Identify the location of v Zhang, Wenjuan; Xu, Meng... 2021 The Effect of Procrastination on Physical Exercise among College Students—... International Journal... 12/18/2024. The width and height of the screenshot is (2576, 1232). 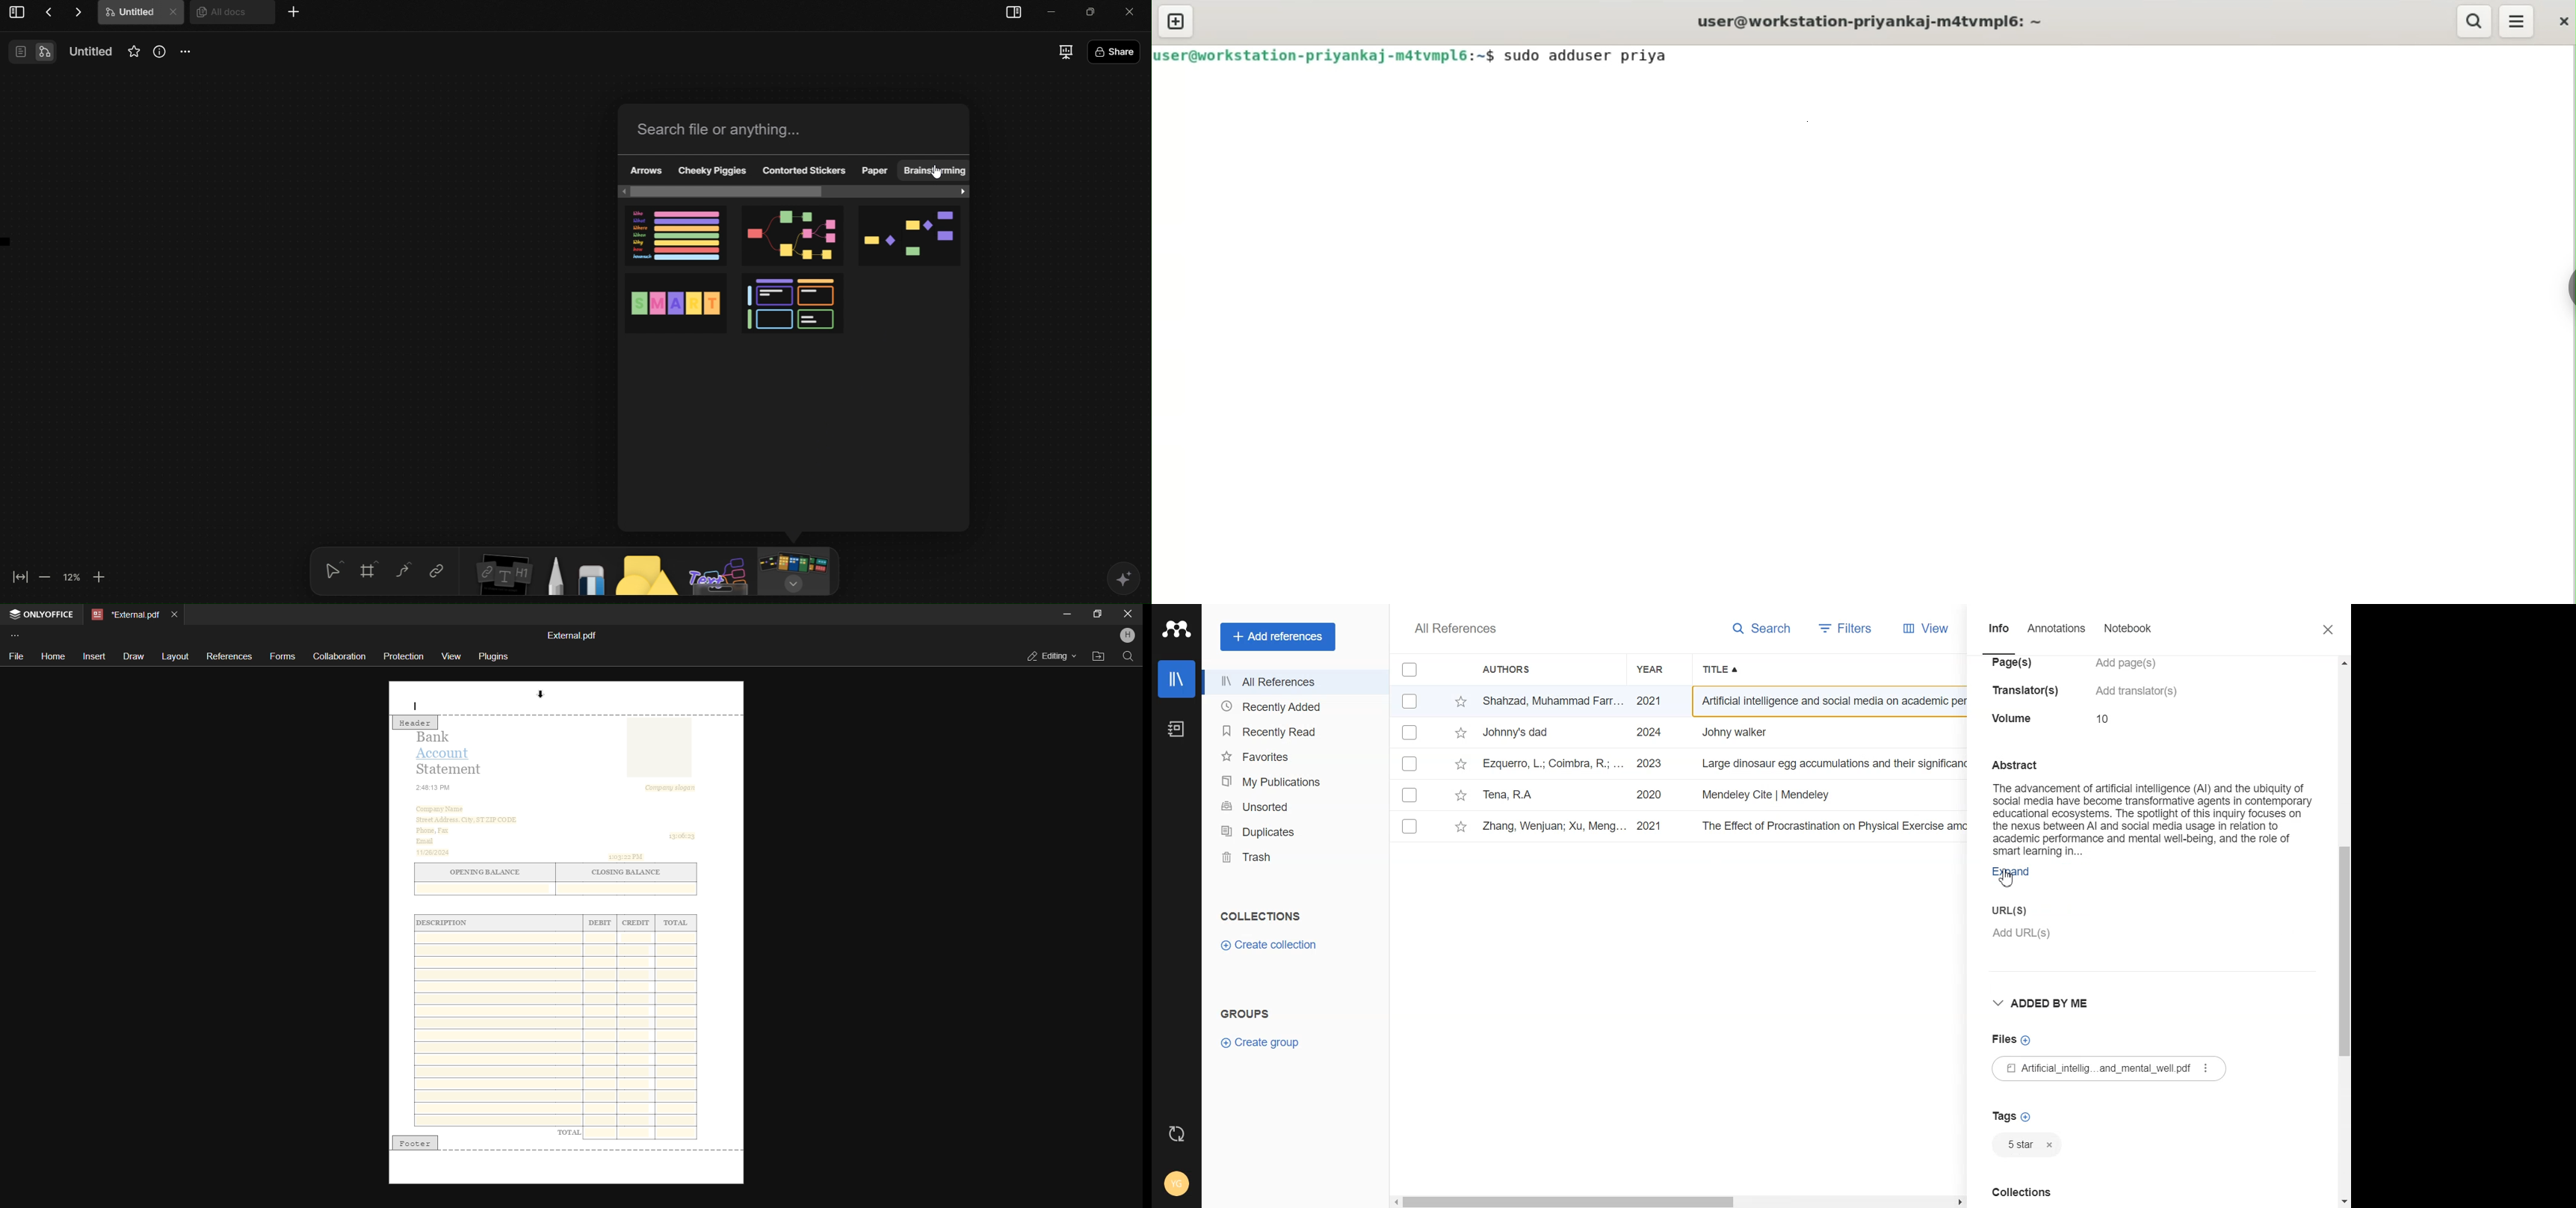
(1727, 828).